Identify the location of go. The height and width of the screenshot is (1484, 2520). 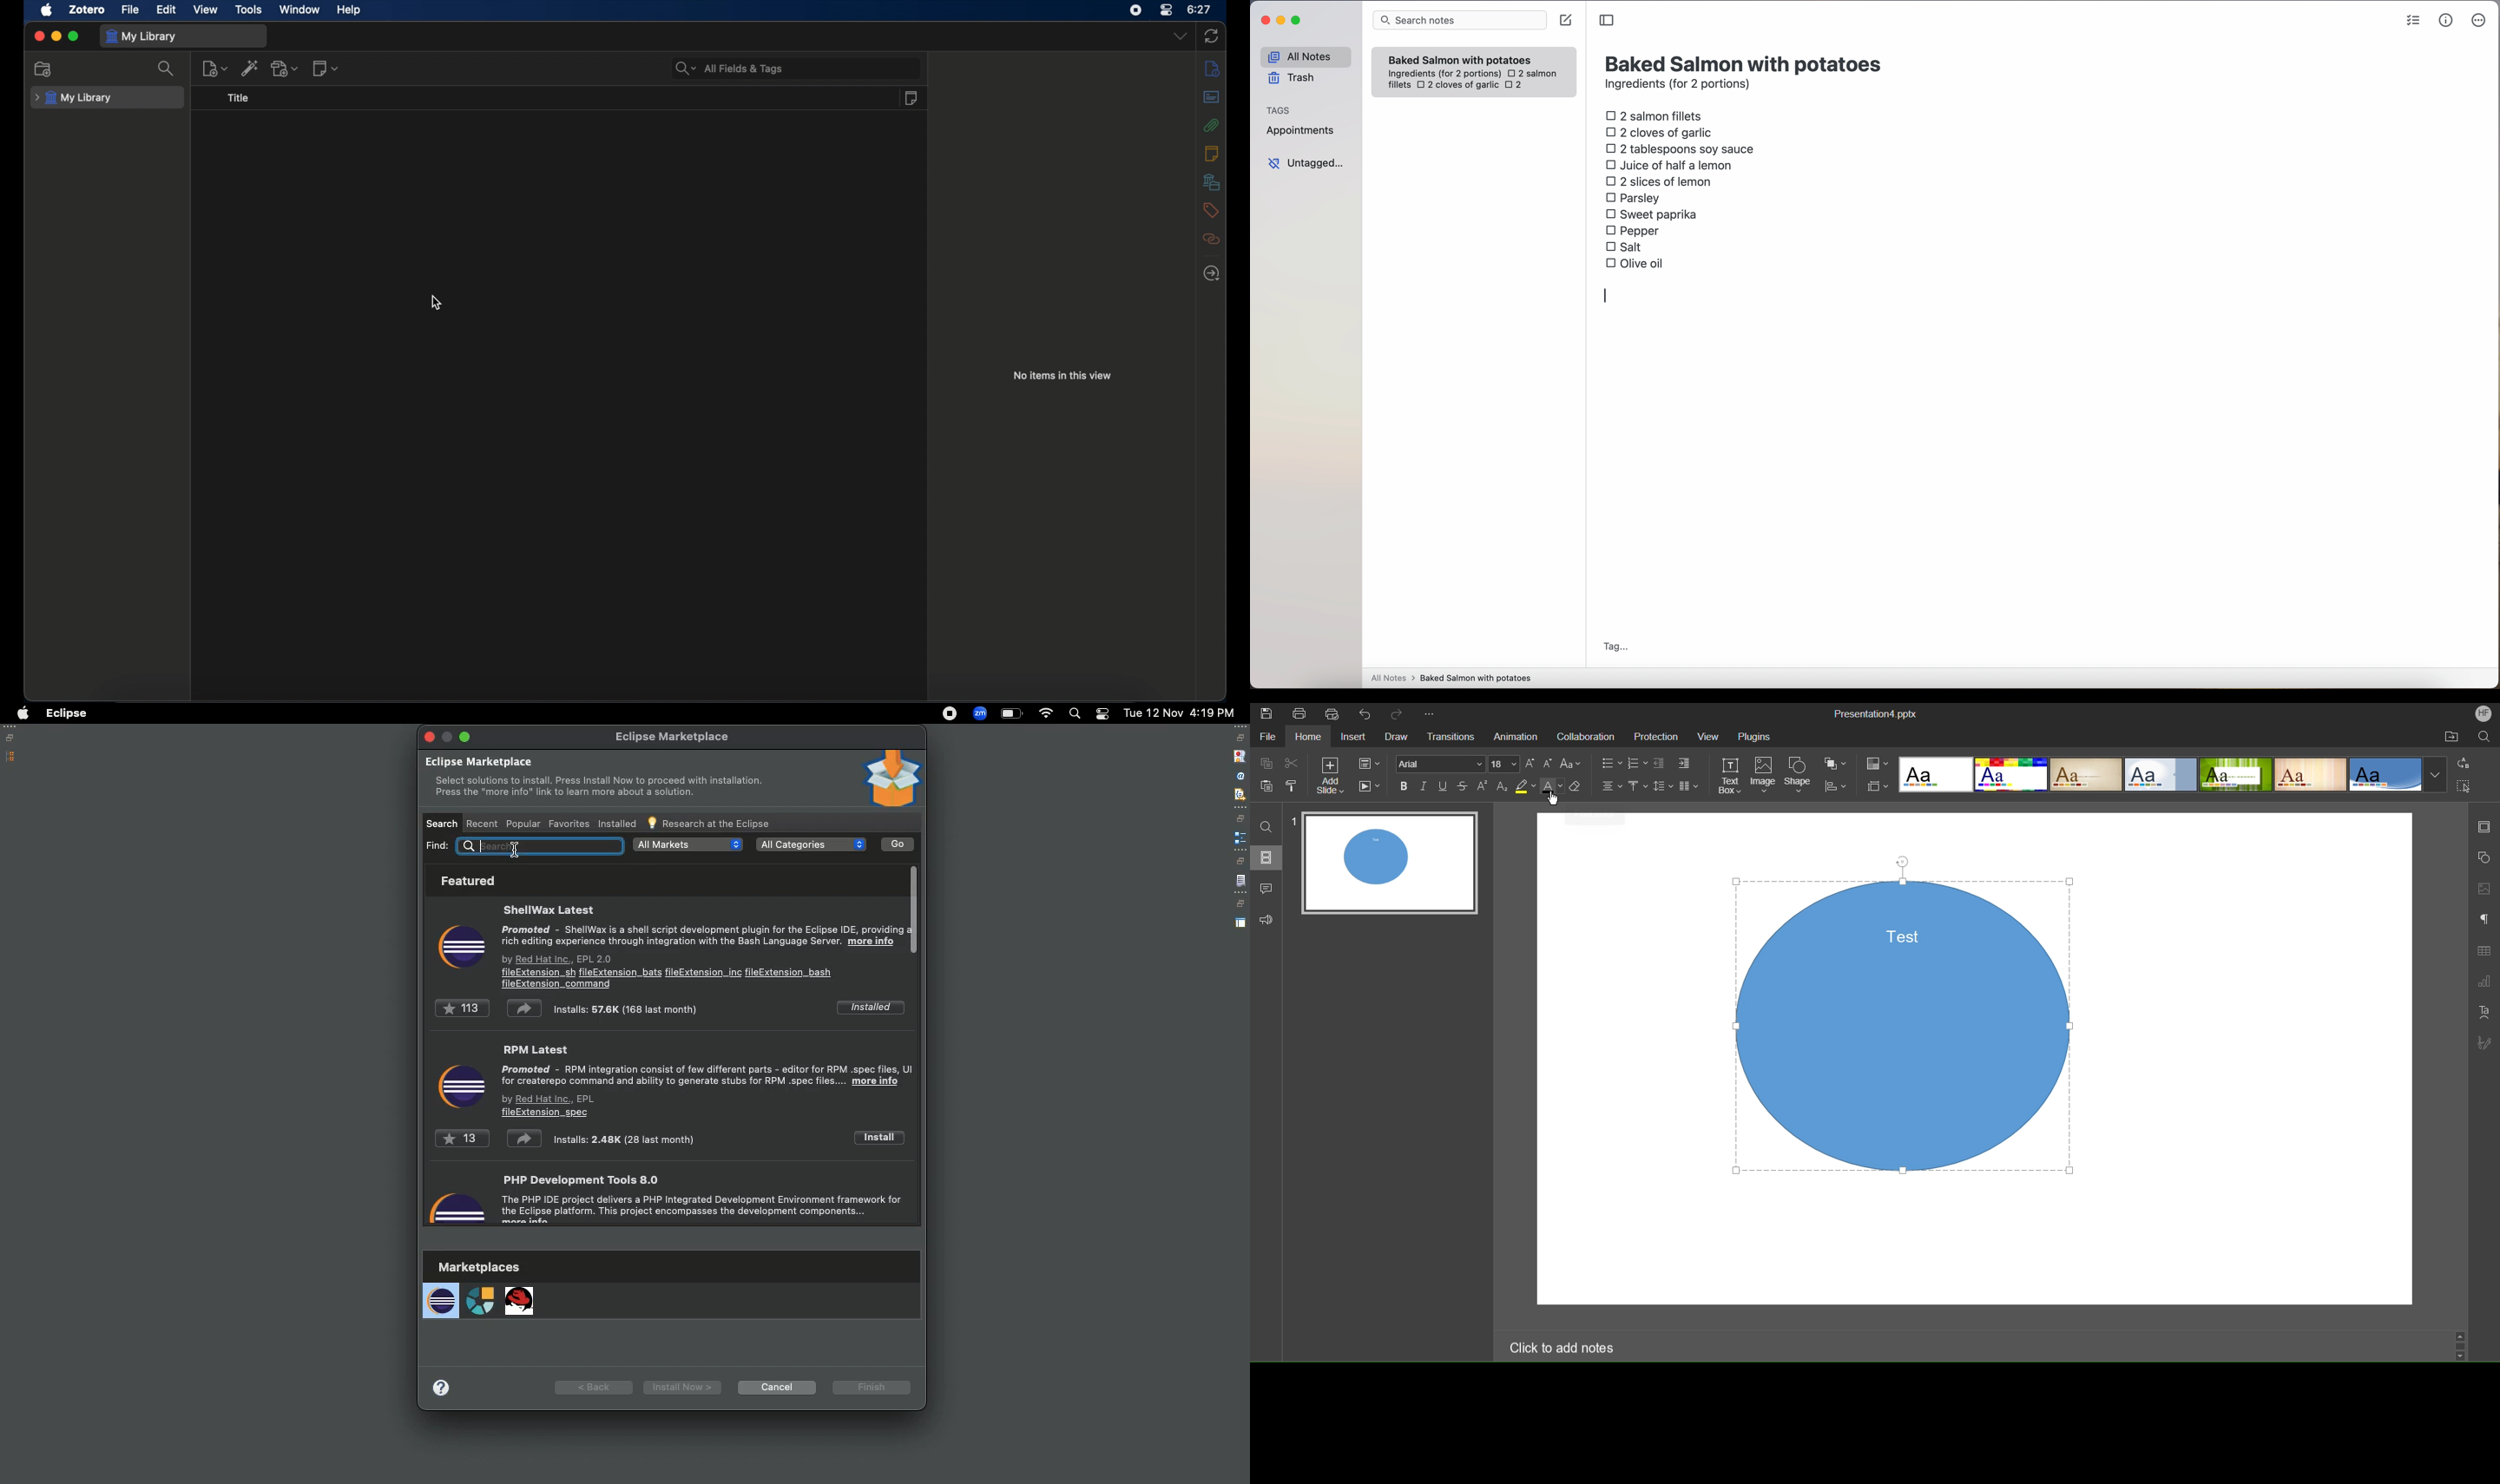
(898, 844).